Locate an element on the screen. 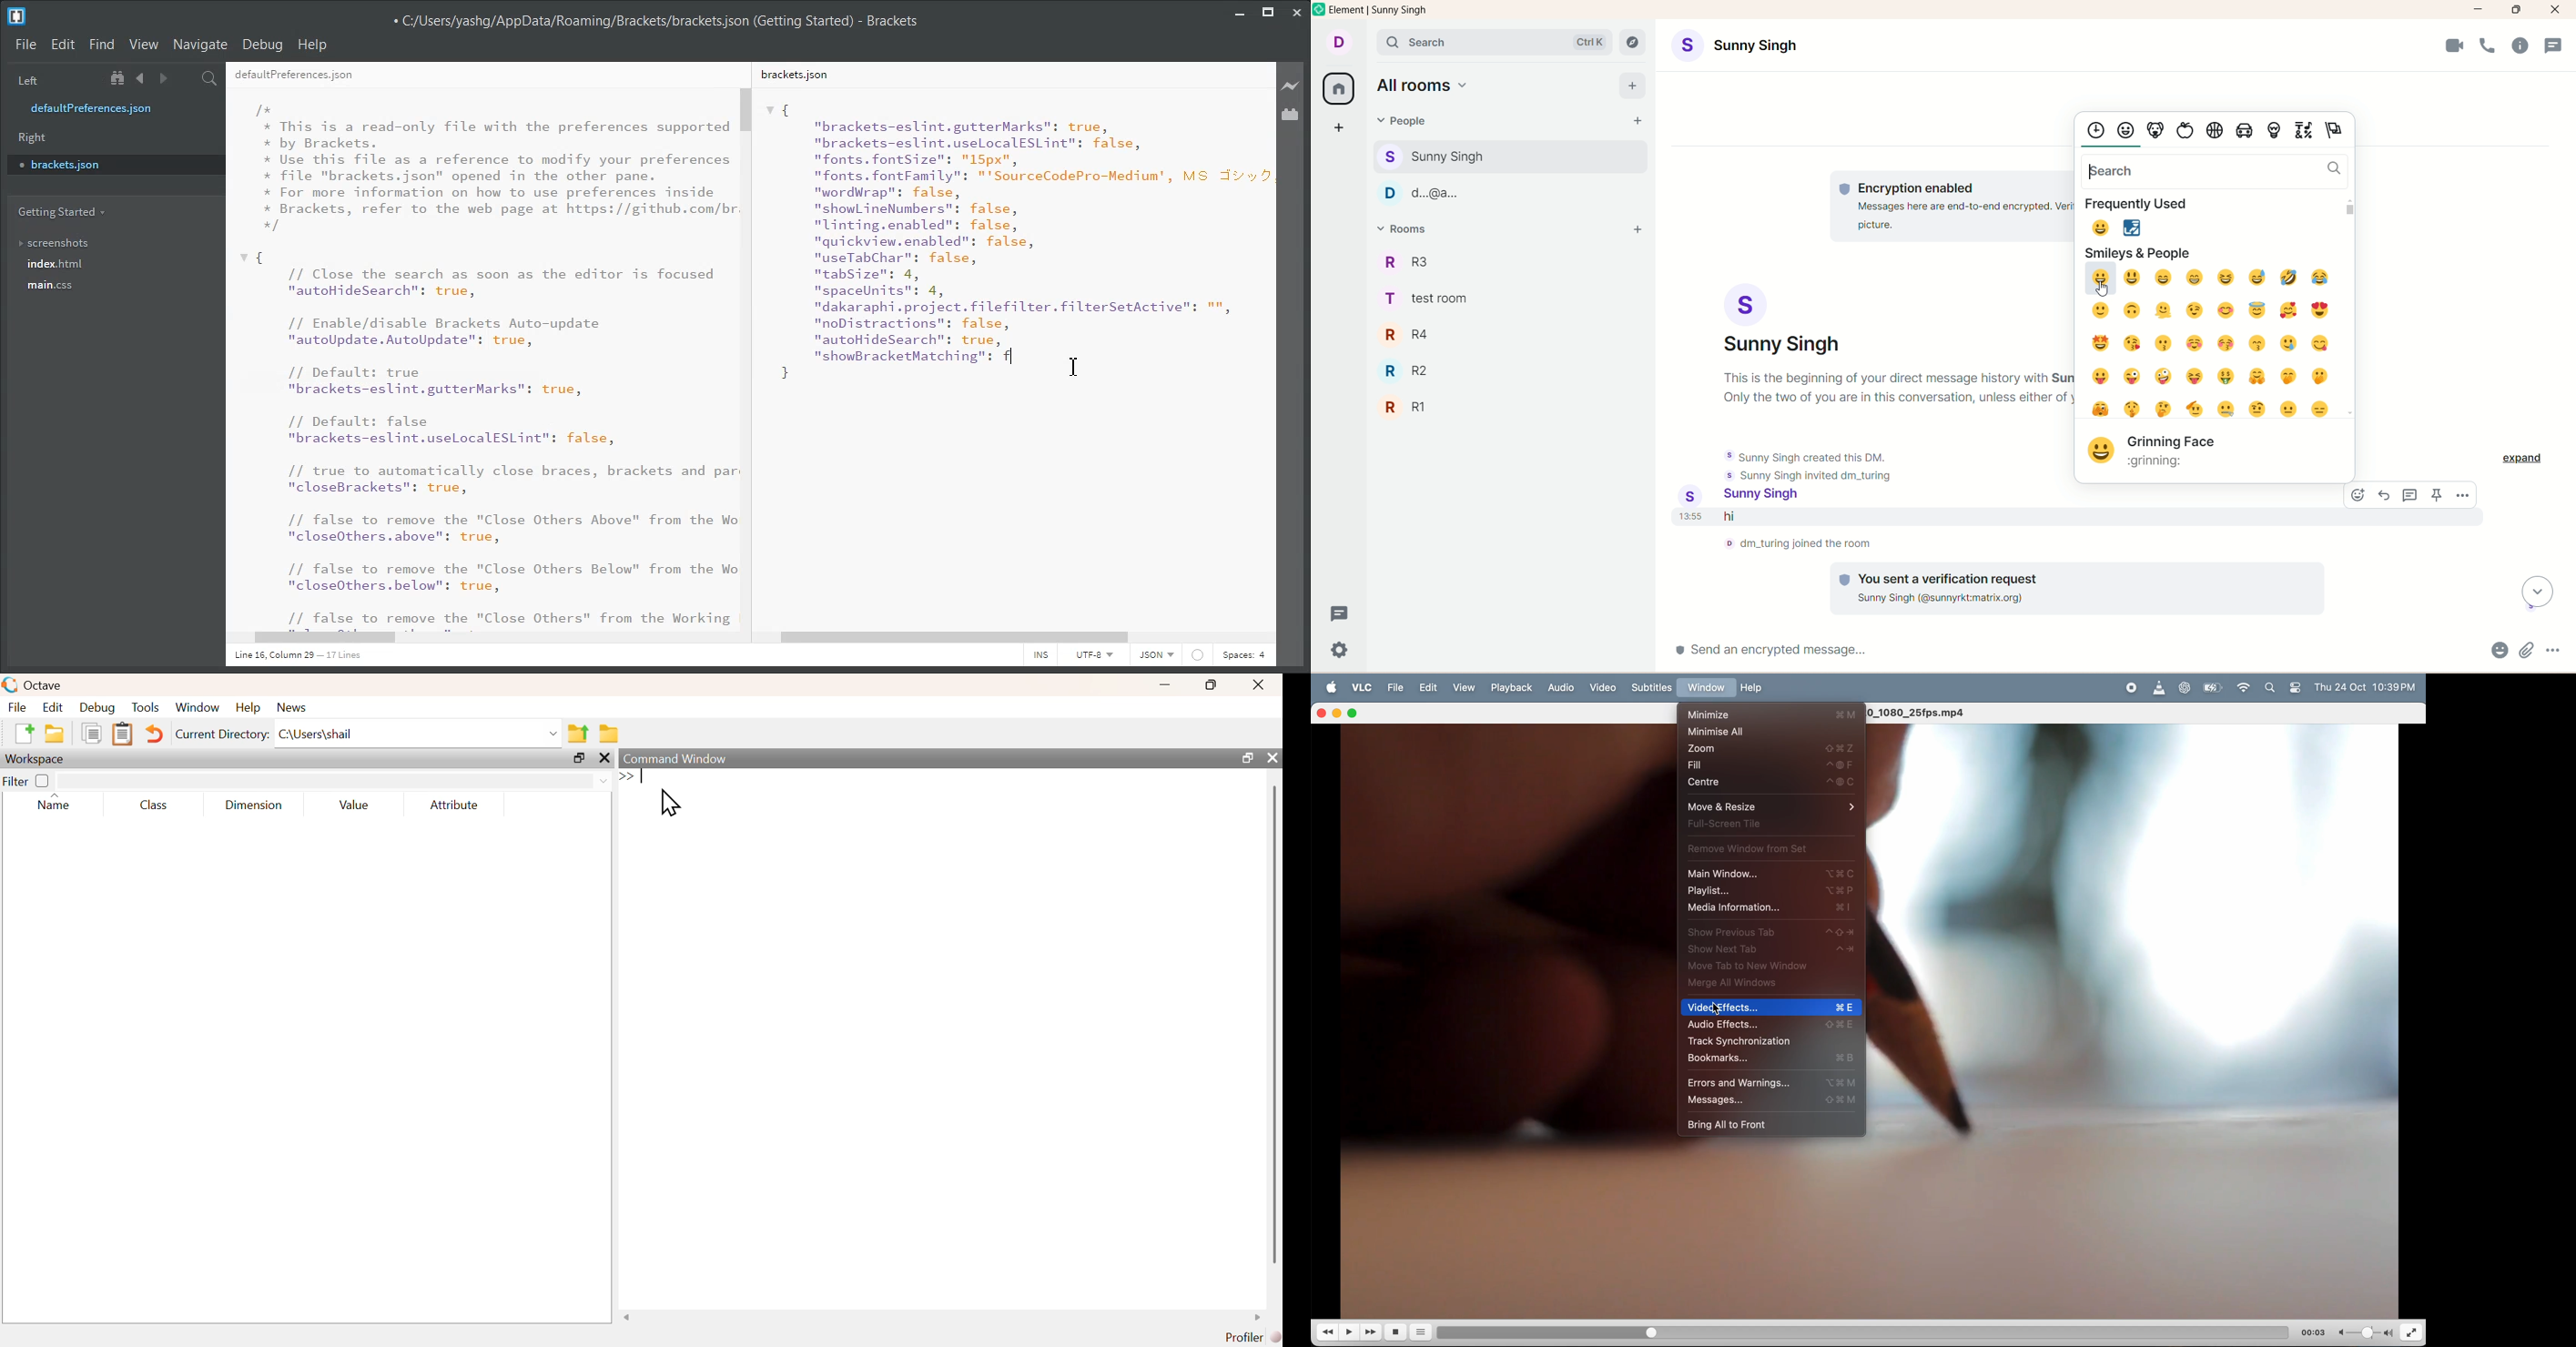  brackets.json is located at coordinates (793, 74).